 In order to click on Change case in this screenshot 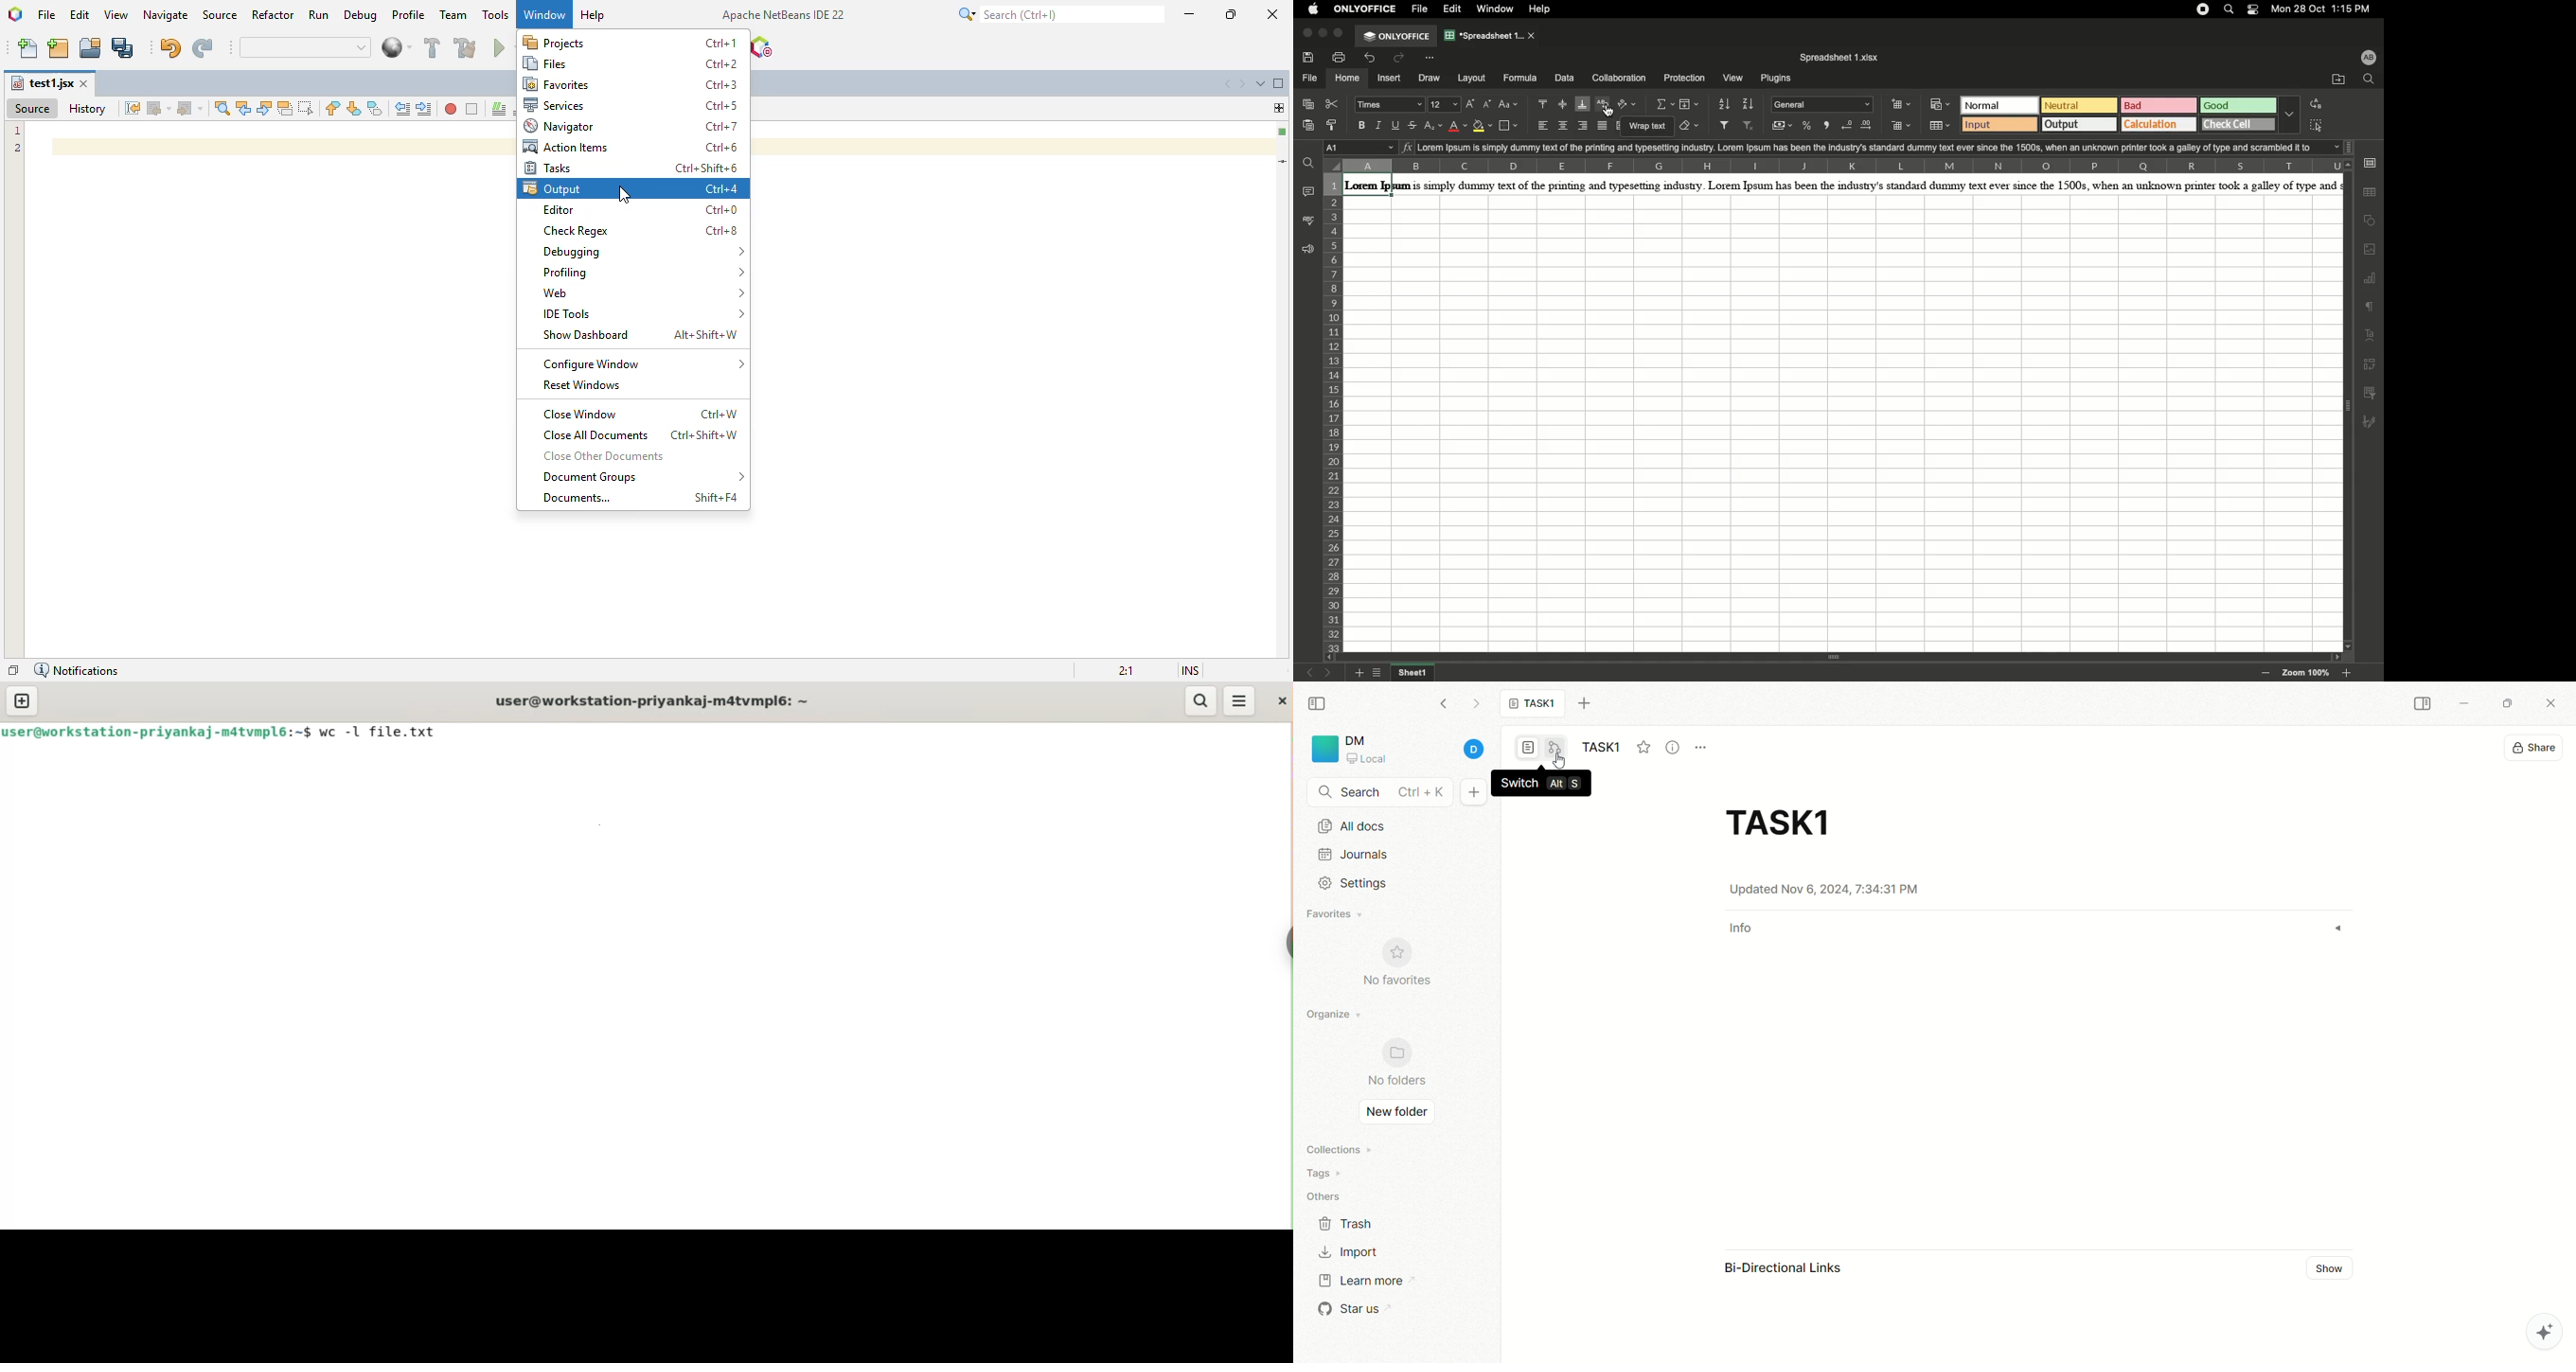, I will do `click(1511, 105)`.